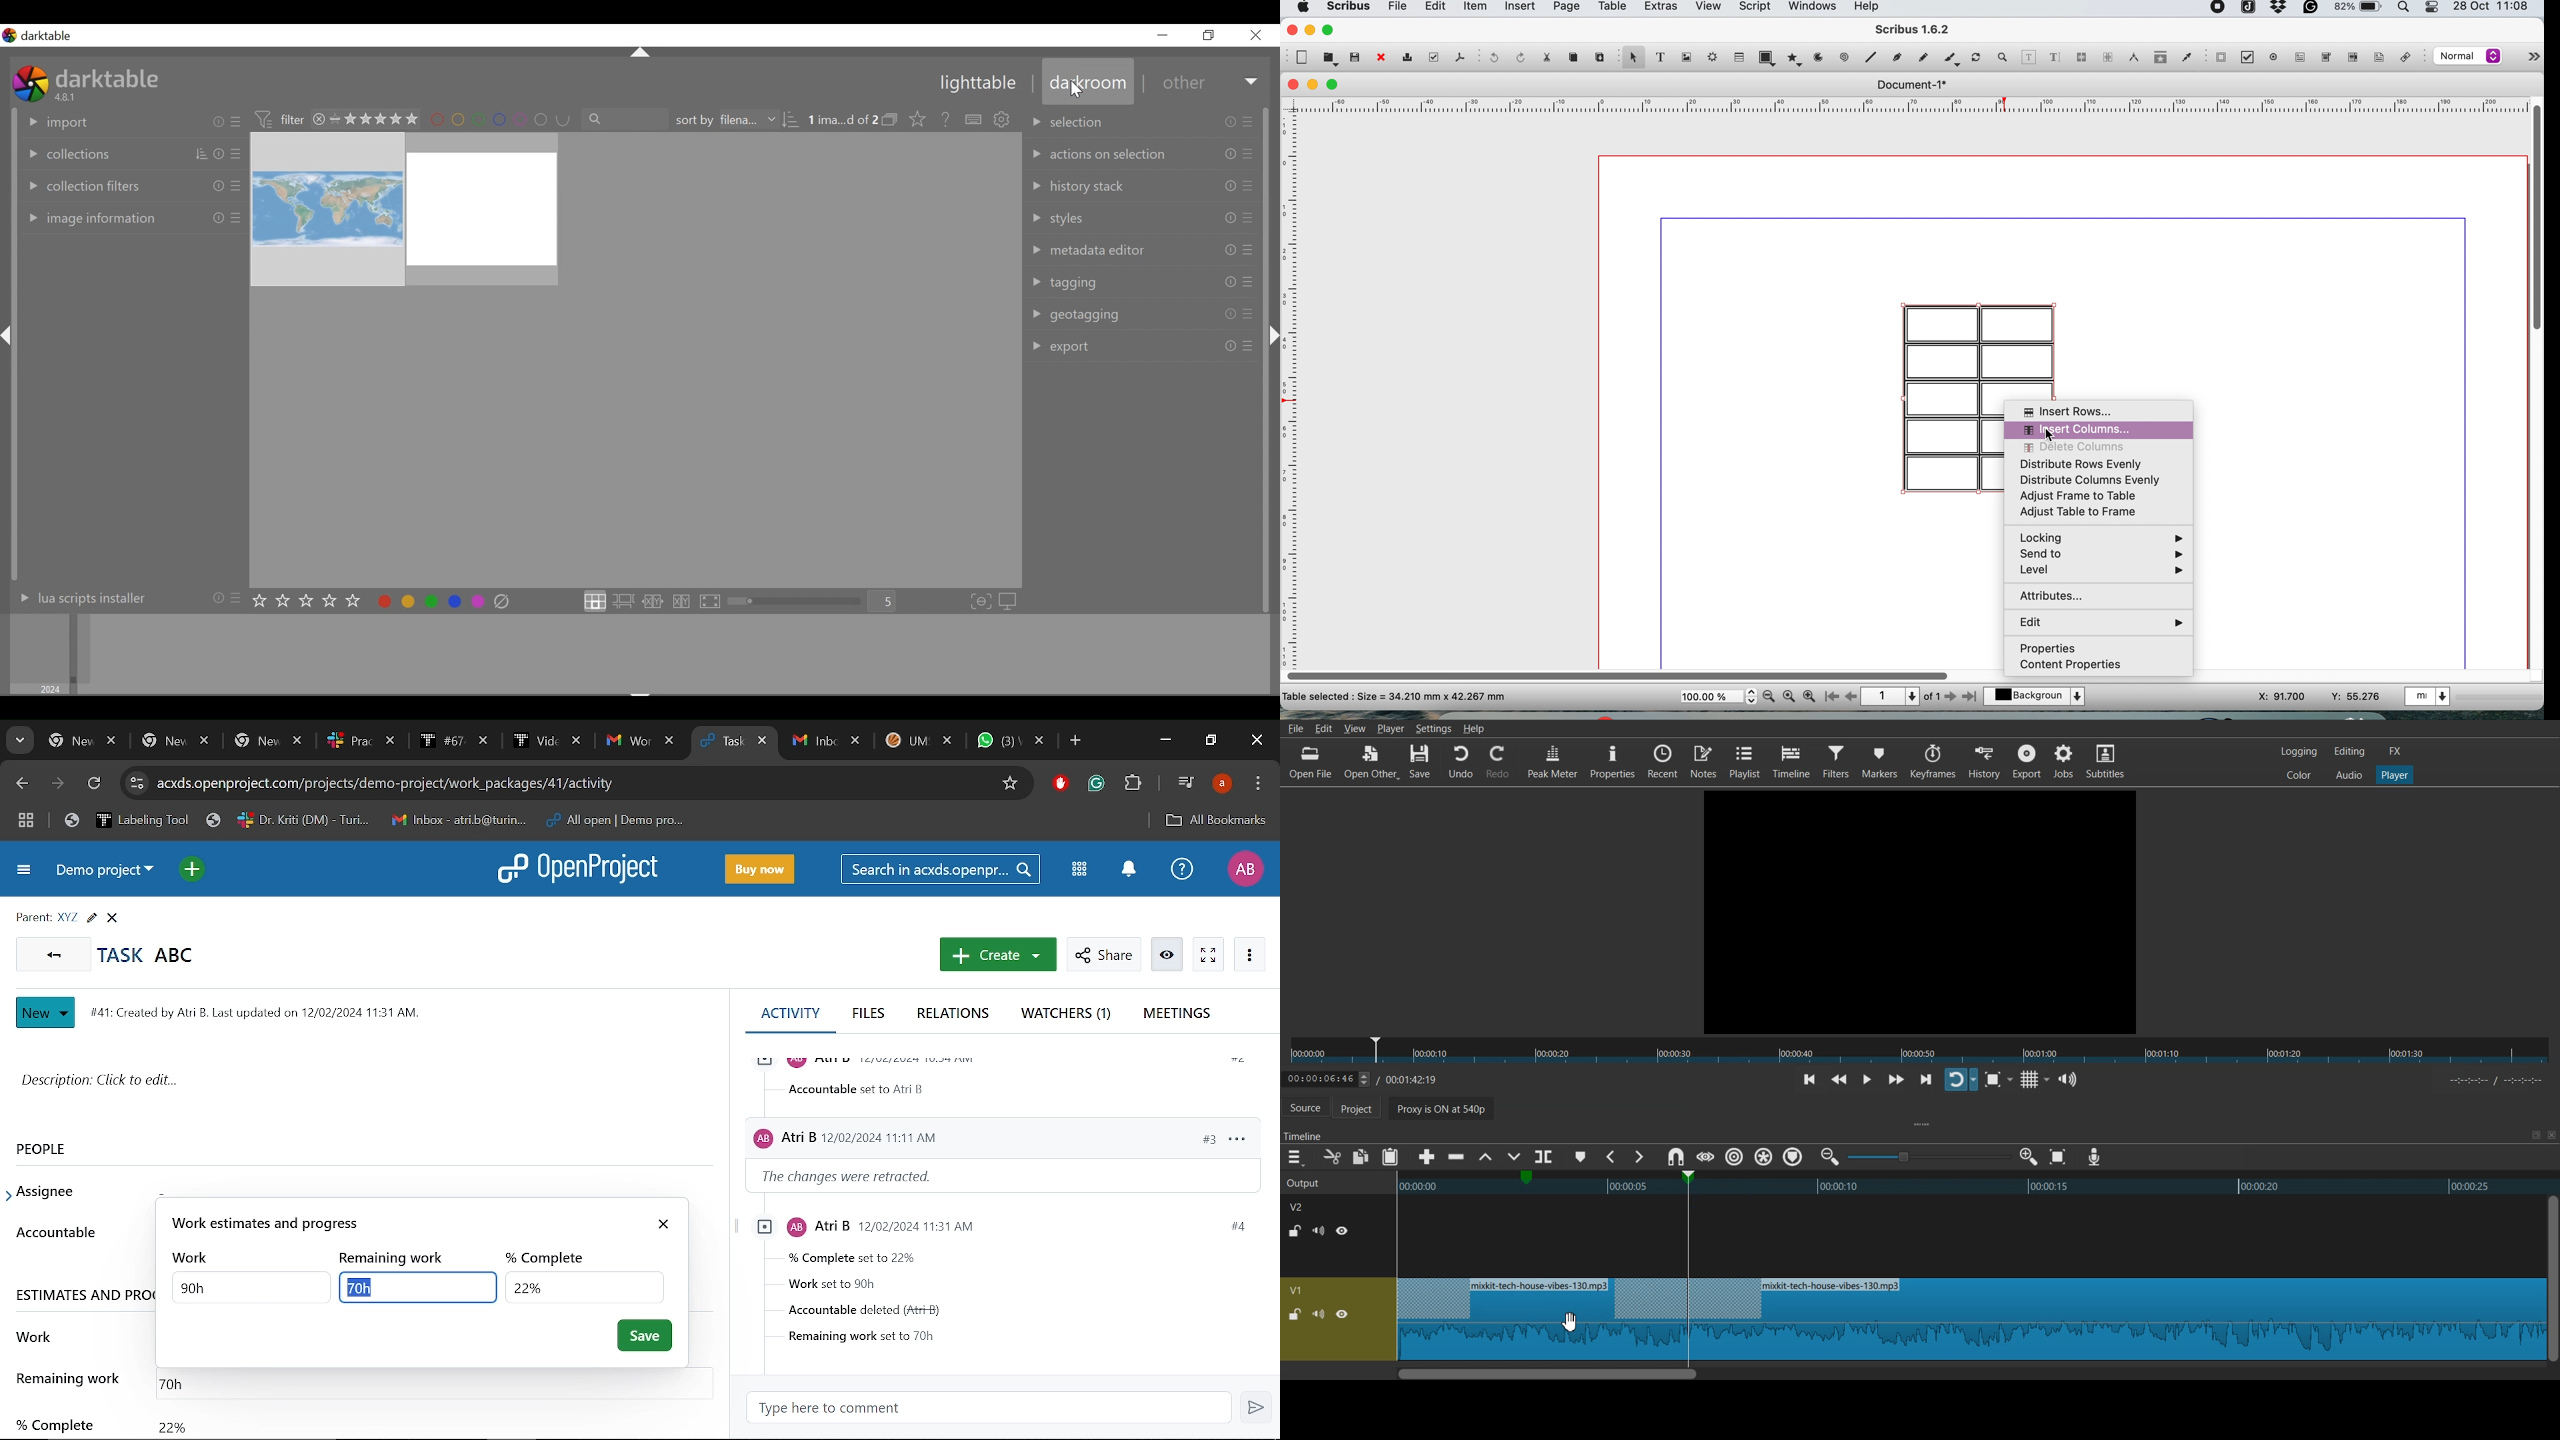 The image size is (2576, 1456). I want to click on save as pdf, so click(1459, 57).